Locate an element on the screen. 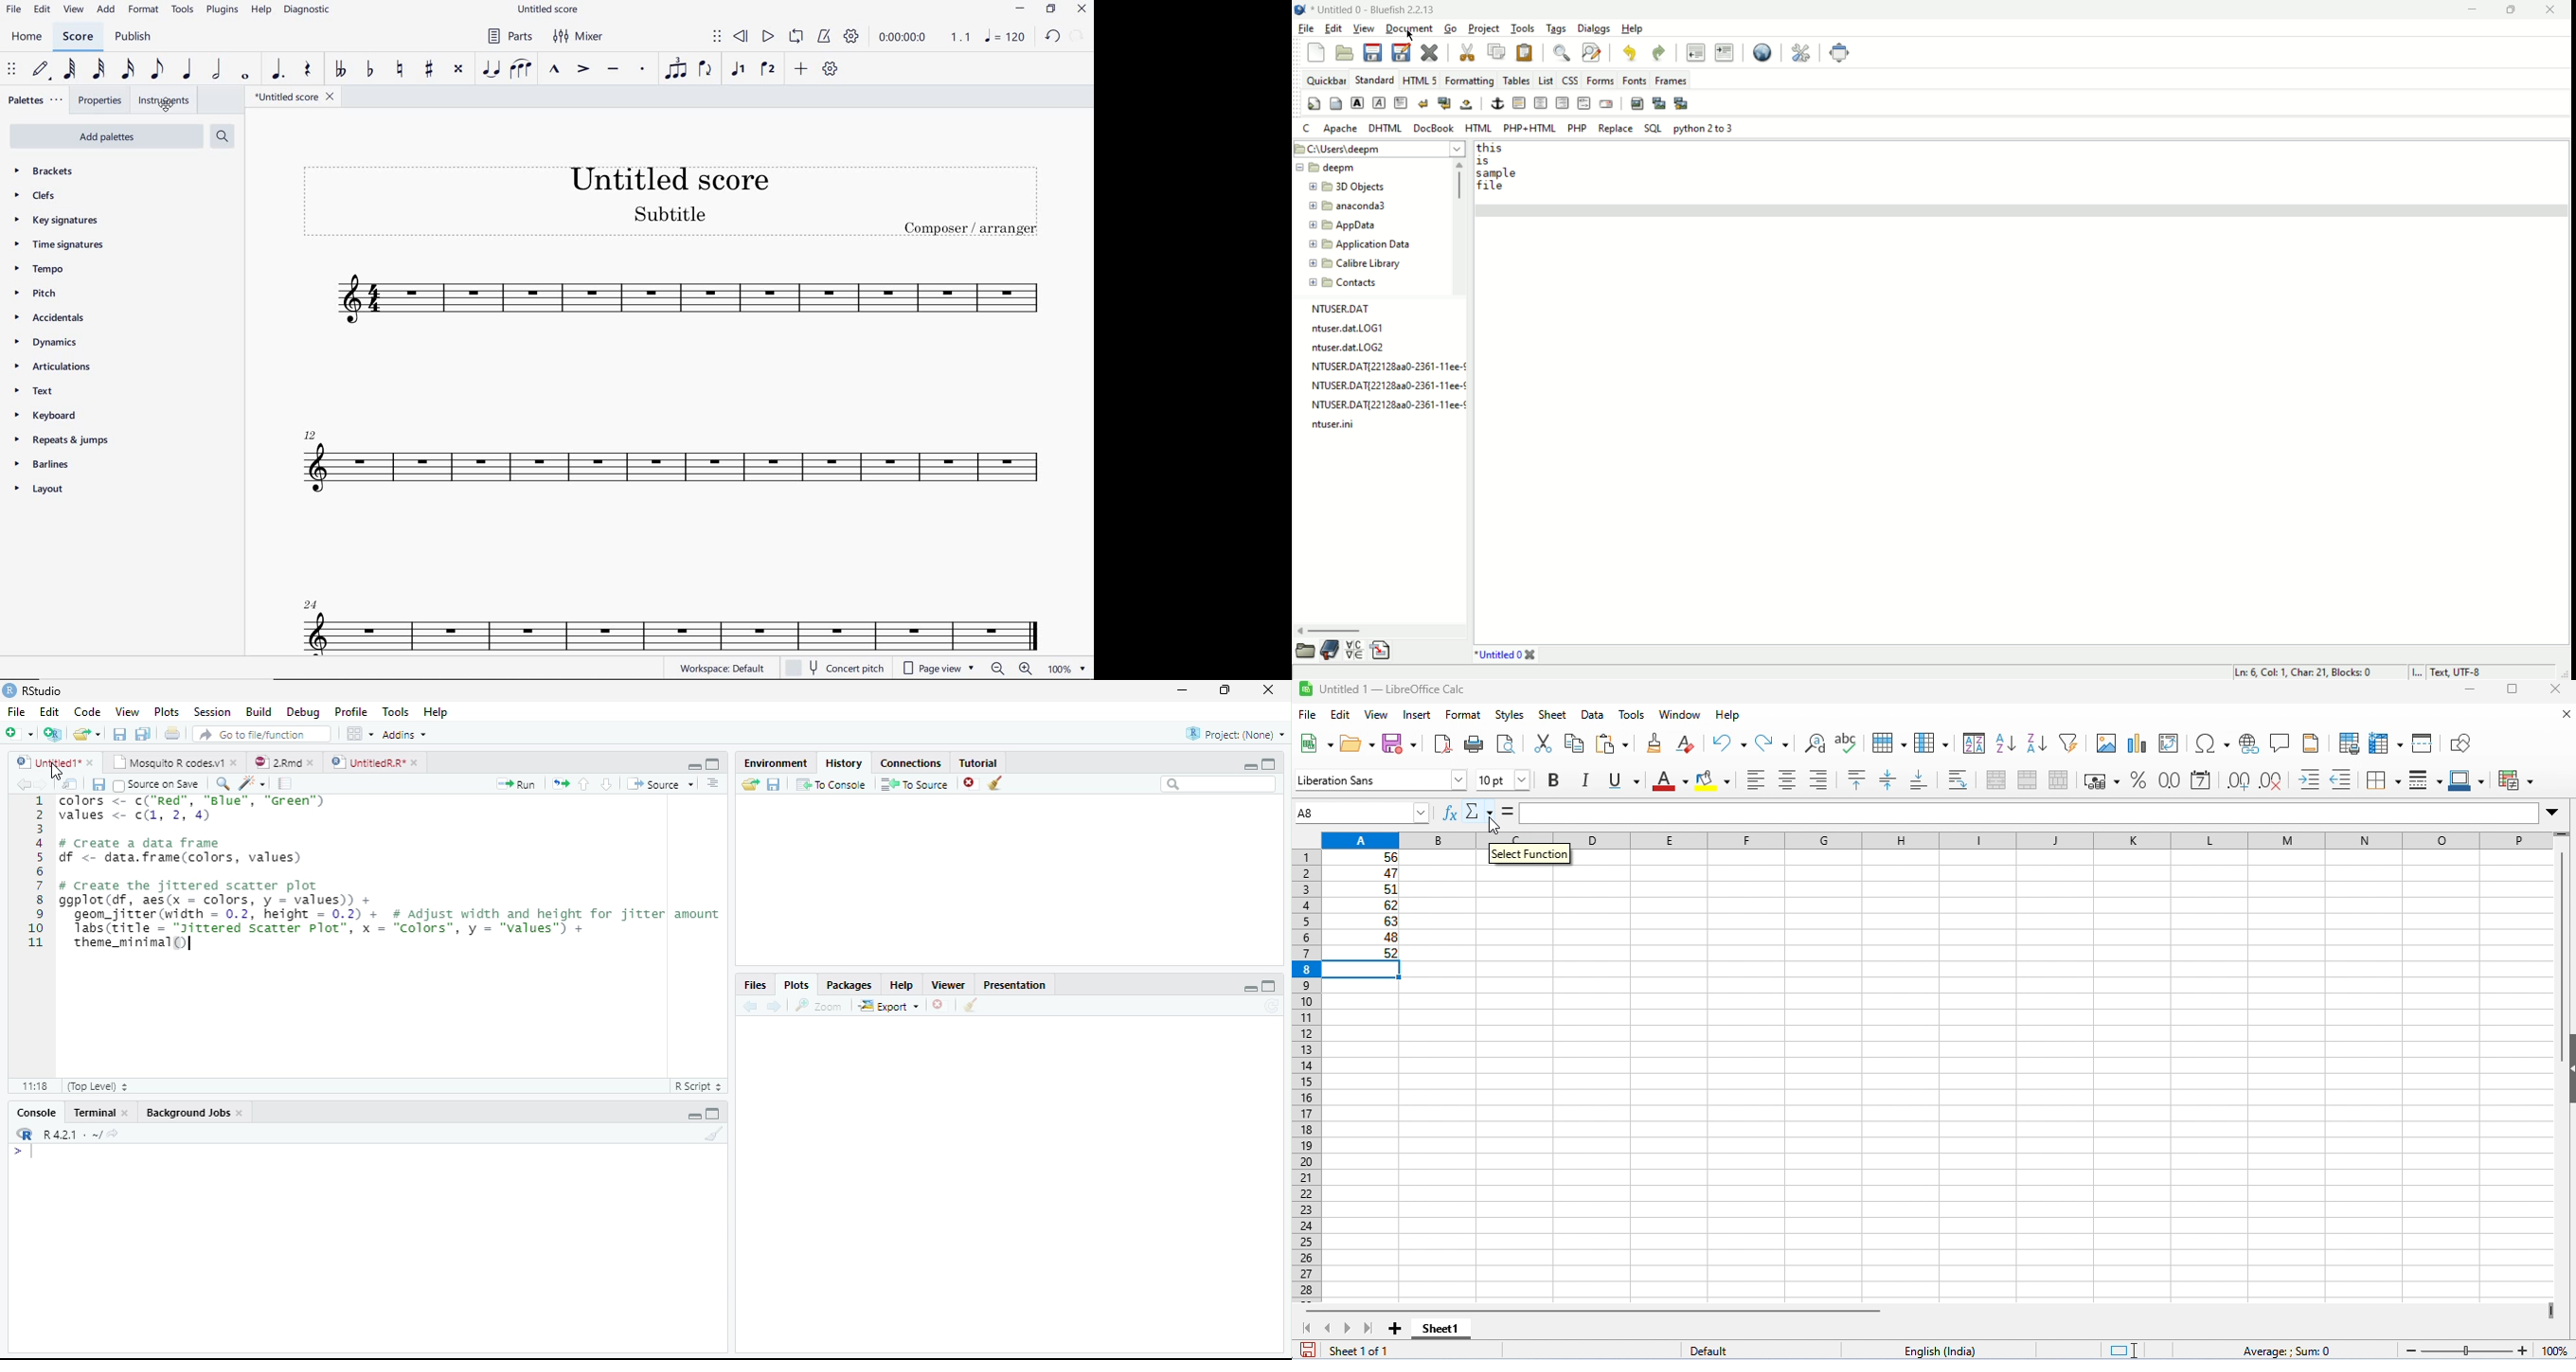  forms is located at coordinates (1603, 81).